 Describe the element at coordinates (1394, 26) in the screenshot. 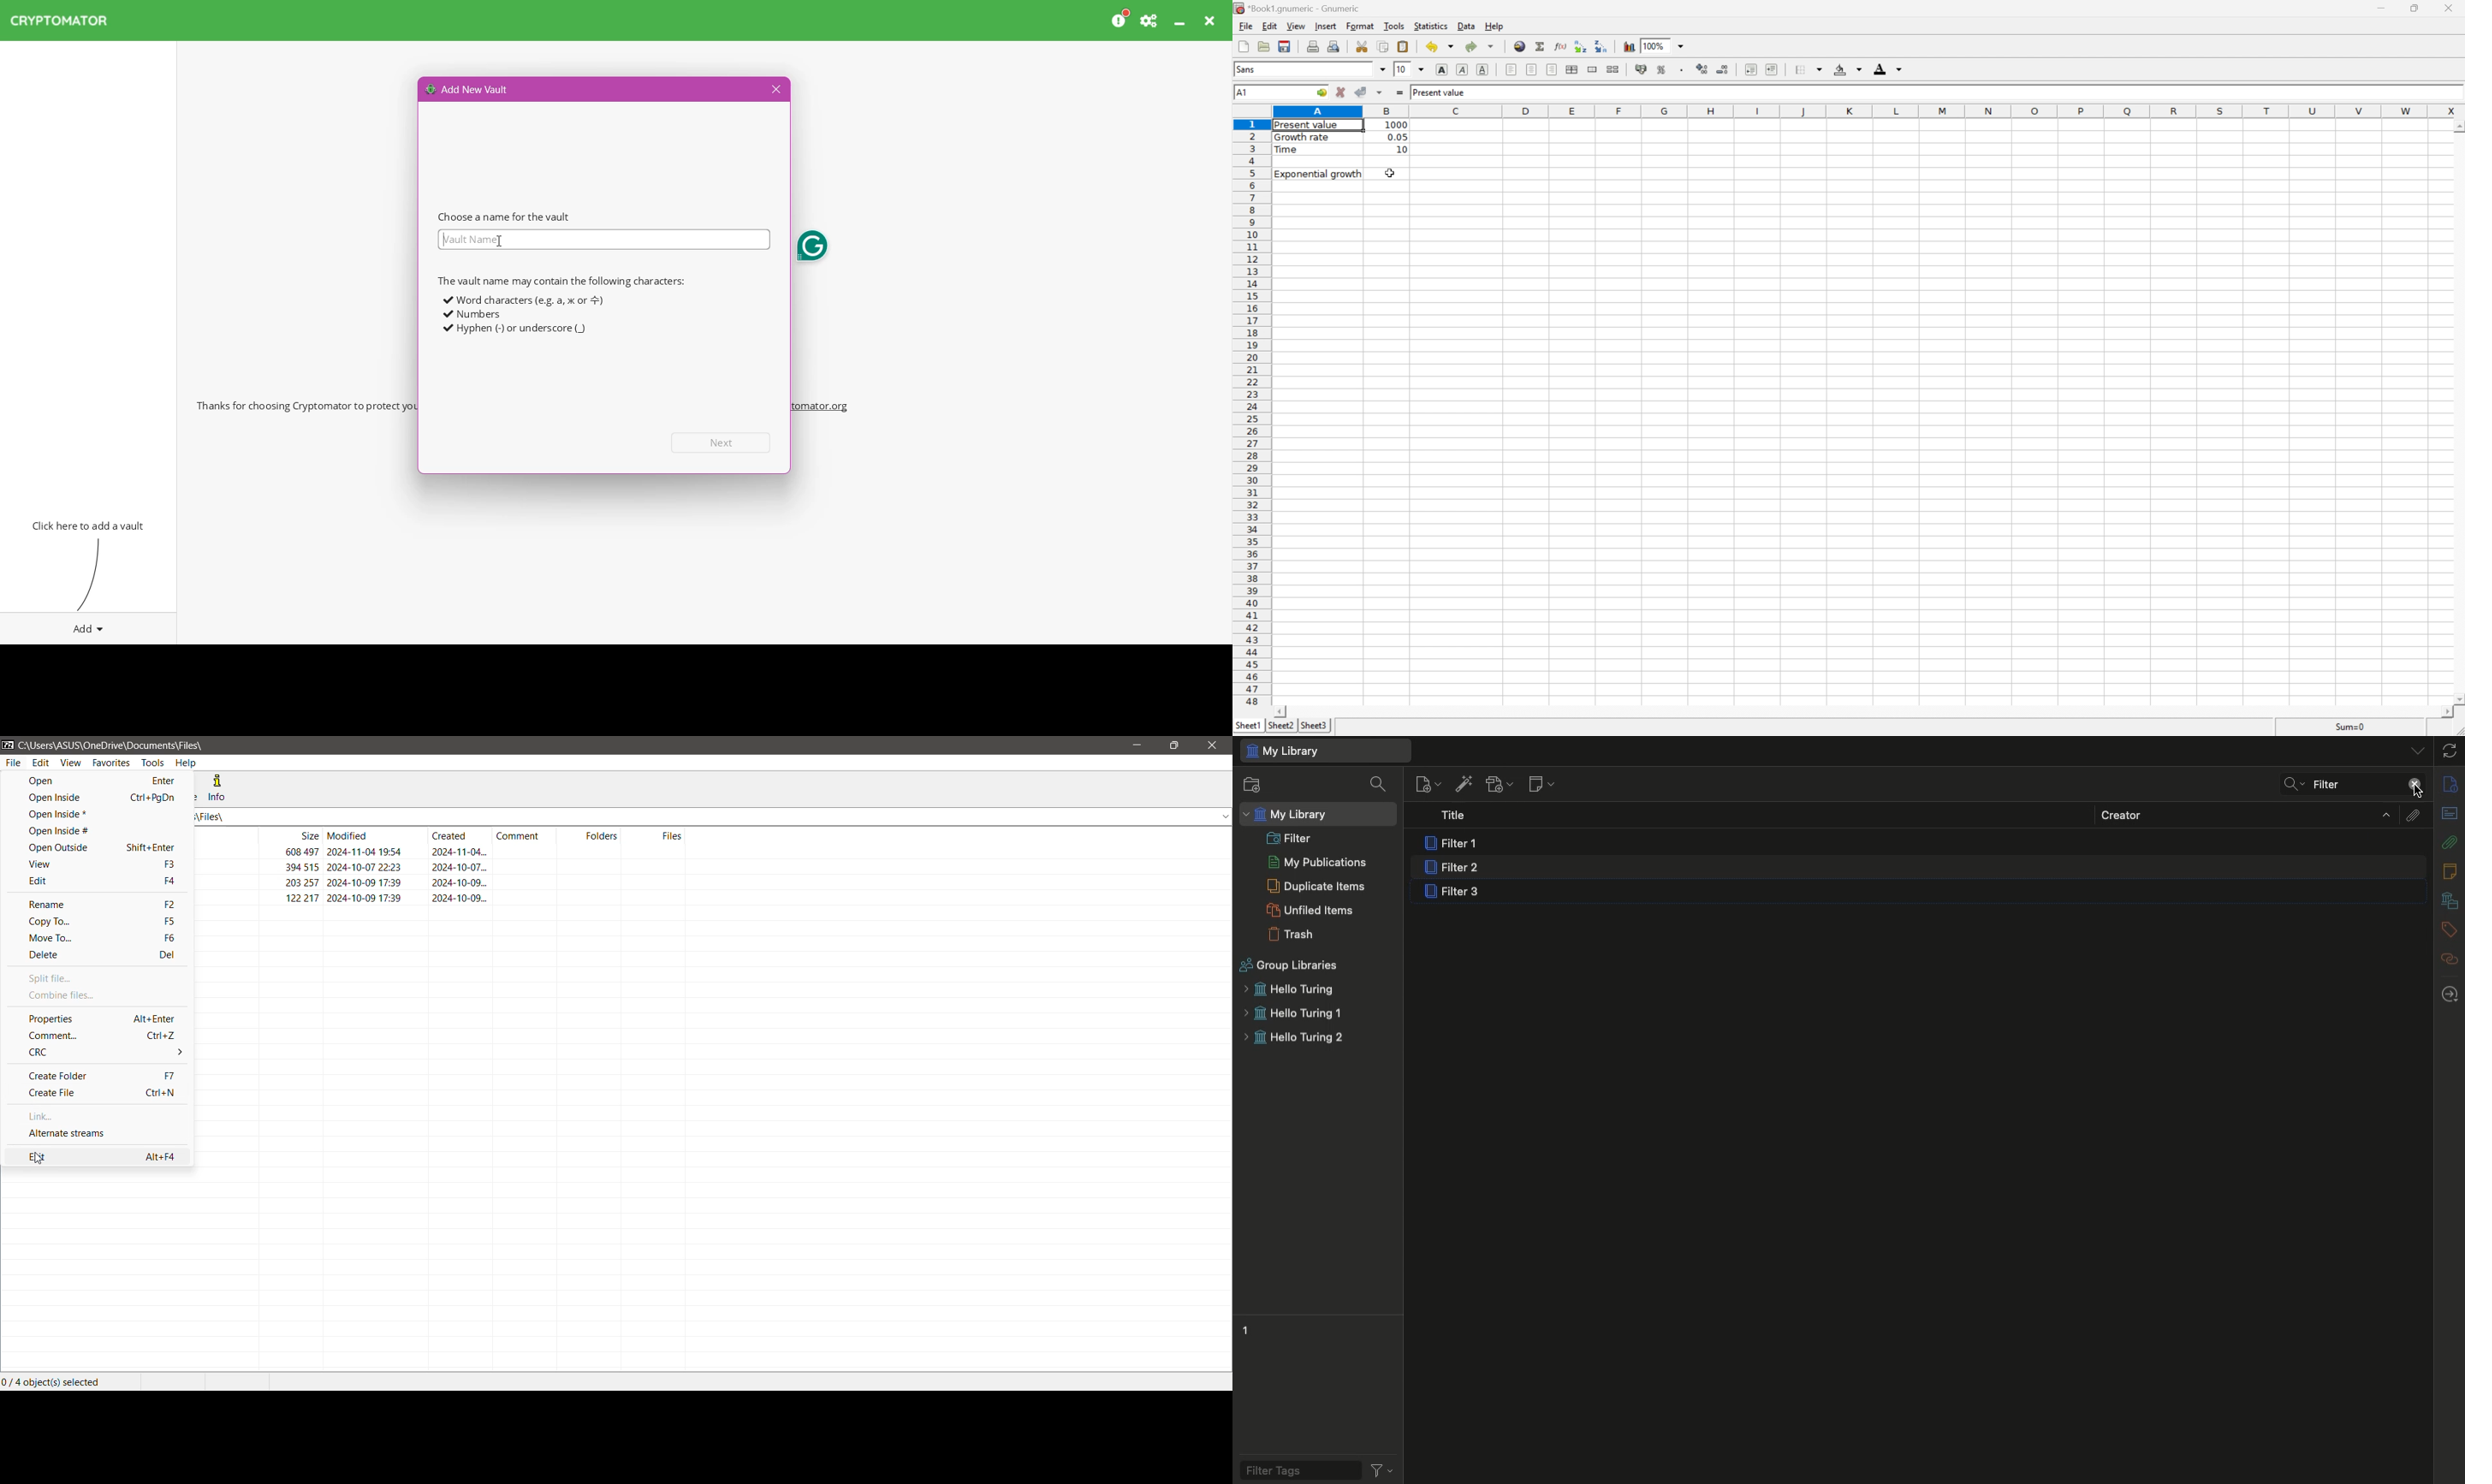

I see `Tools` at that location.